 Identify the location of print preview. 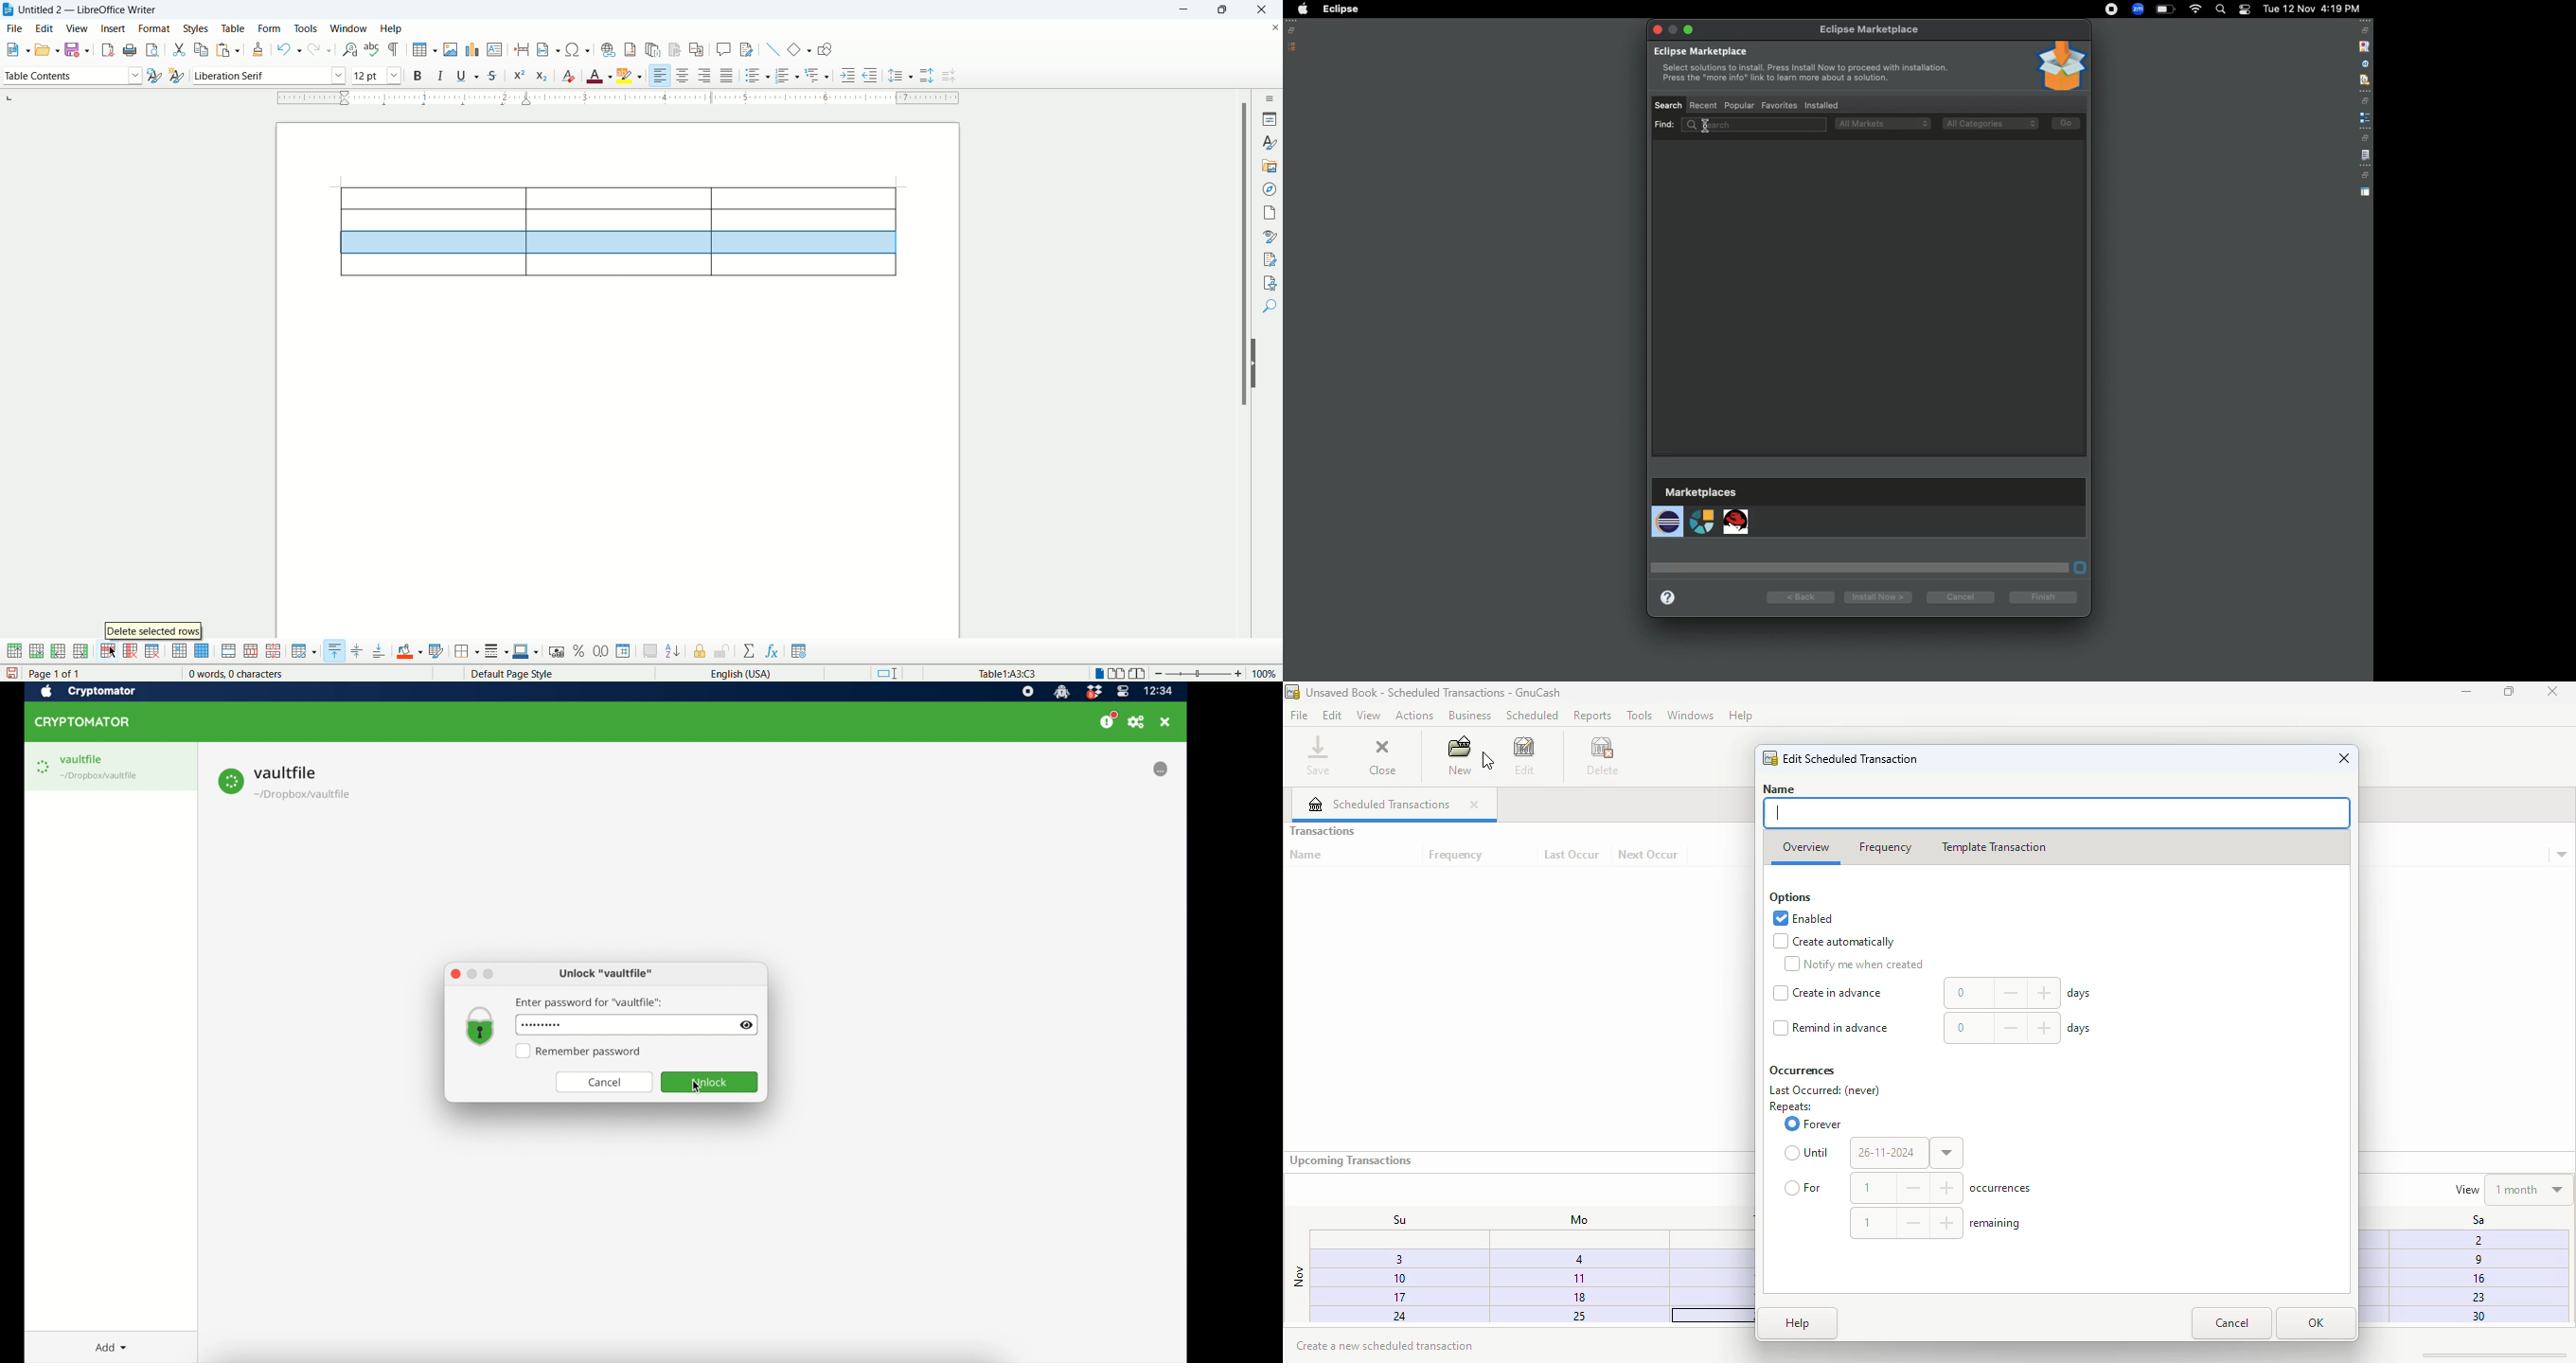
(152, 51).